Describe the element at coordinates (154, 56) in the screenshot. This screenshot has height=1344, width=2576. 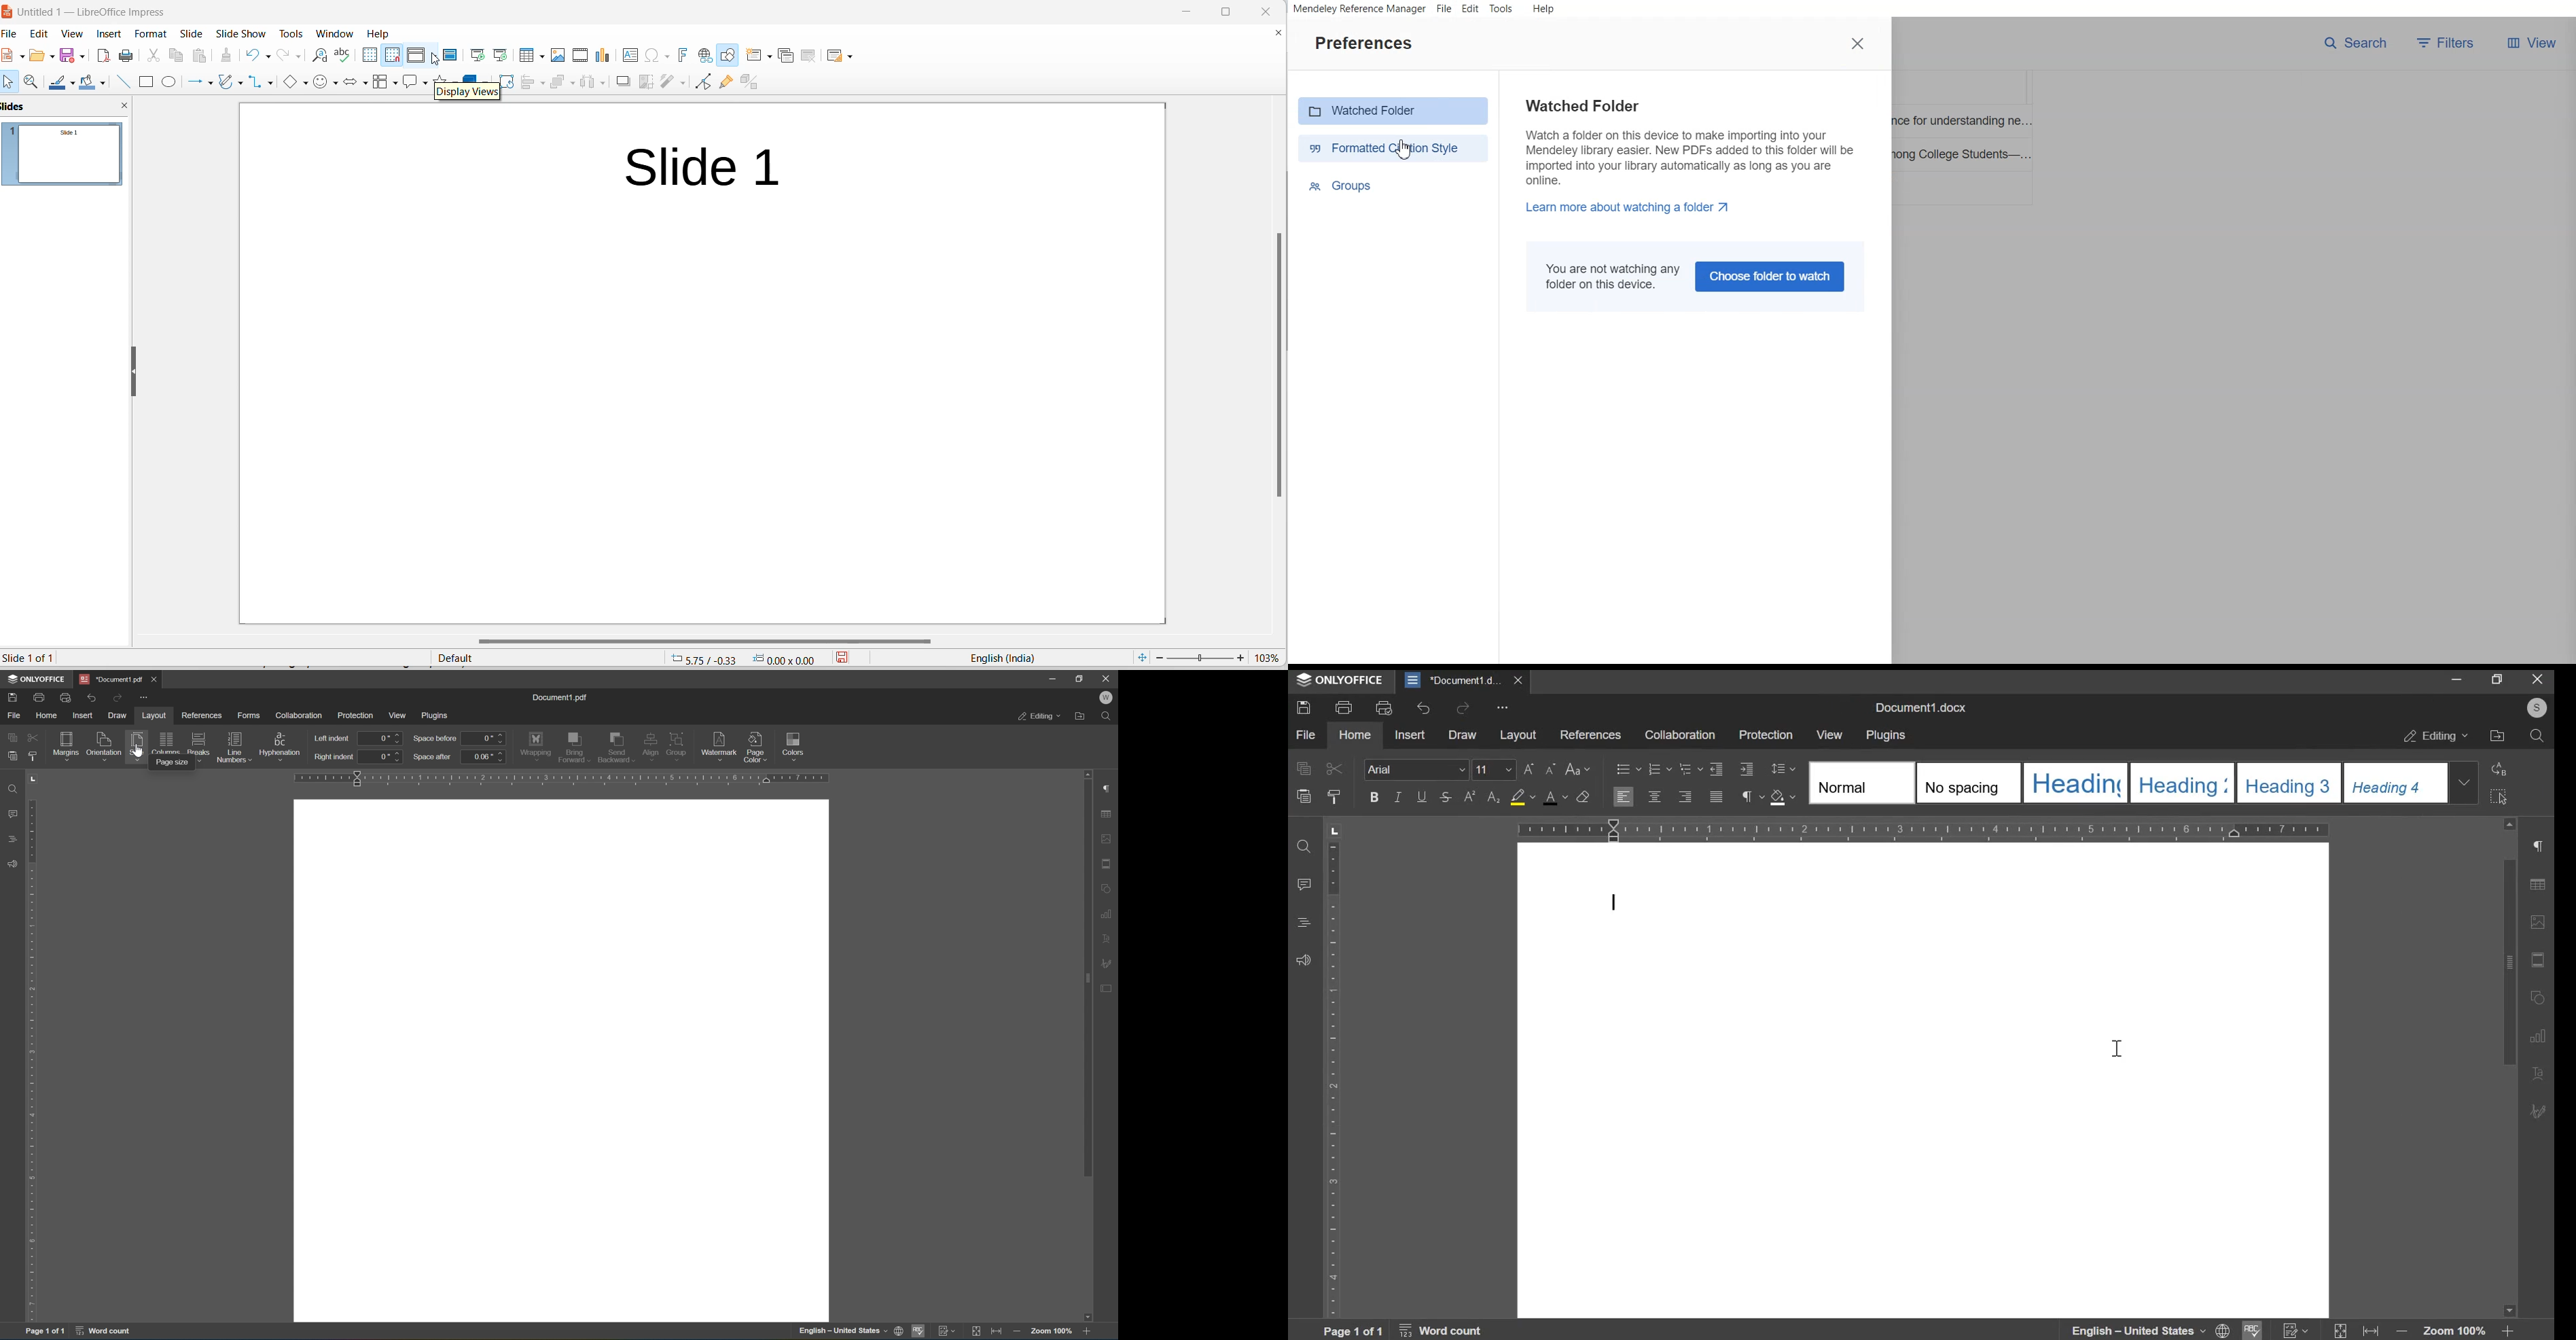
I see `cut` at that location.